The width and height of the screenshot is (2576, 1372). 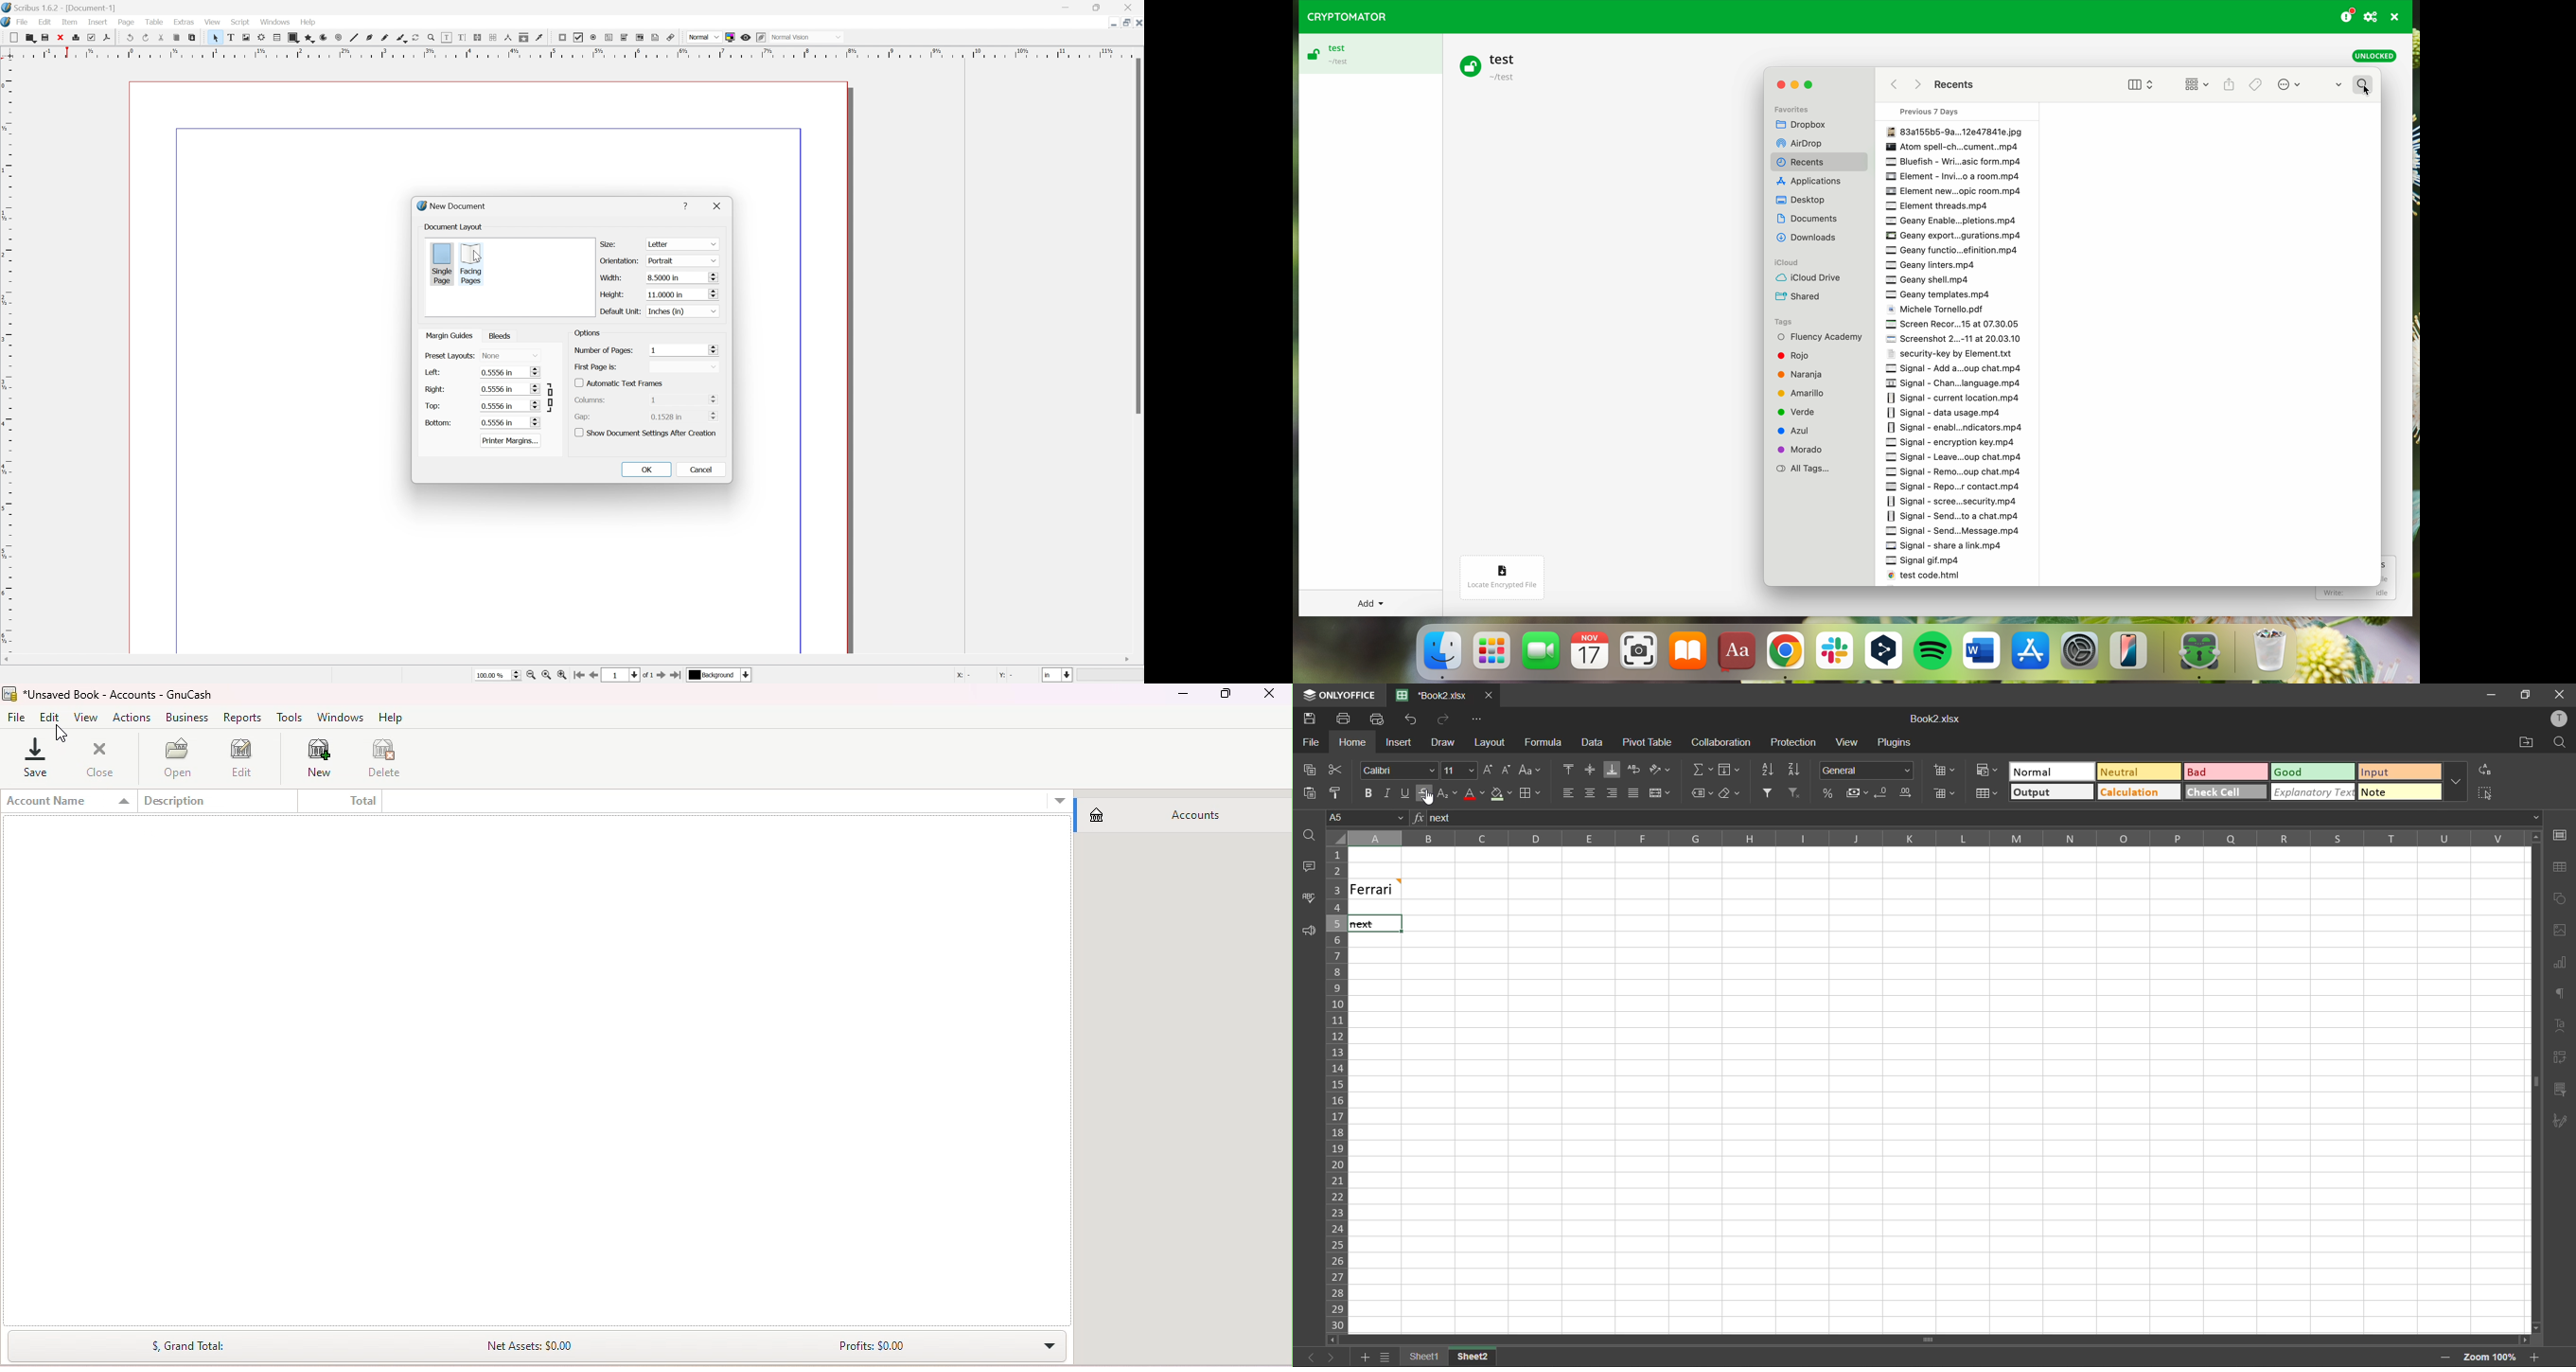 I want to click on DeepL, so click(x=1886, y=652).